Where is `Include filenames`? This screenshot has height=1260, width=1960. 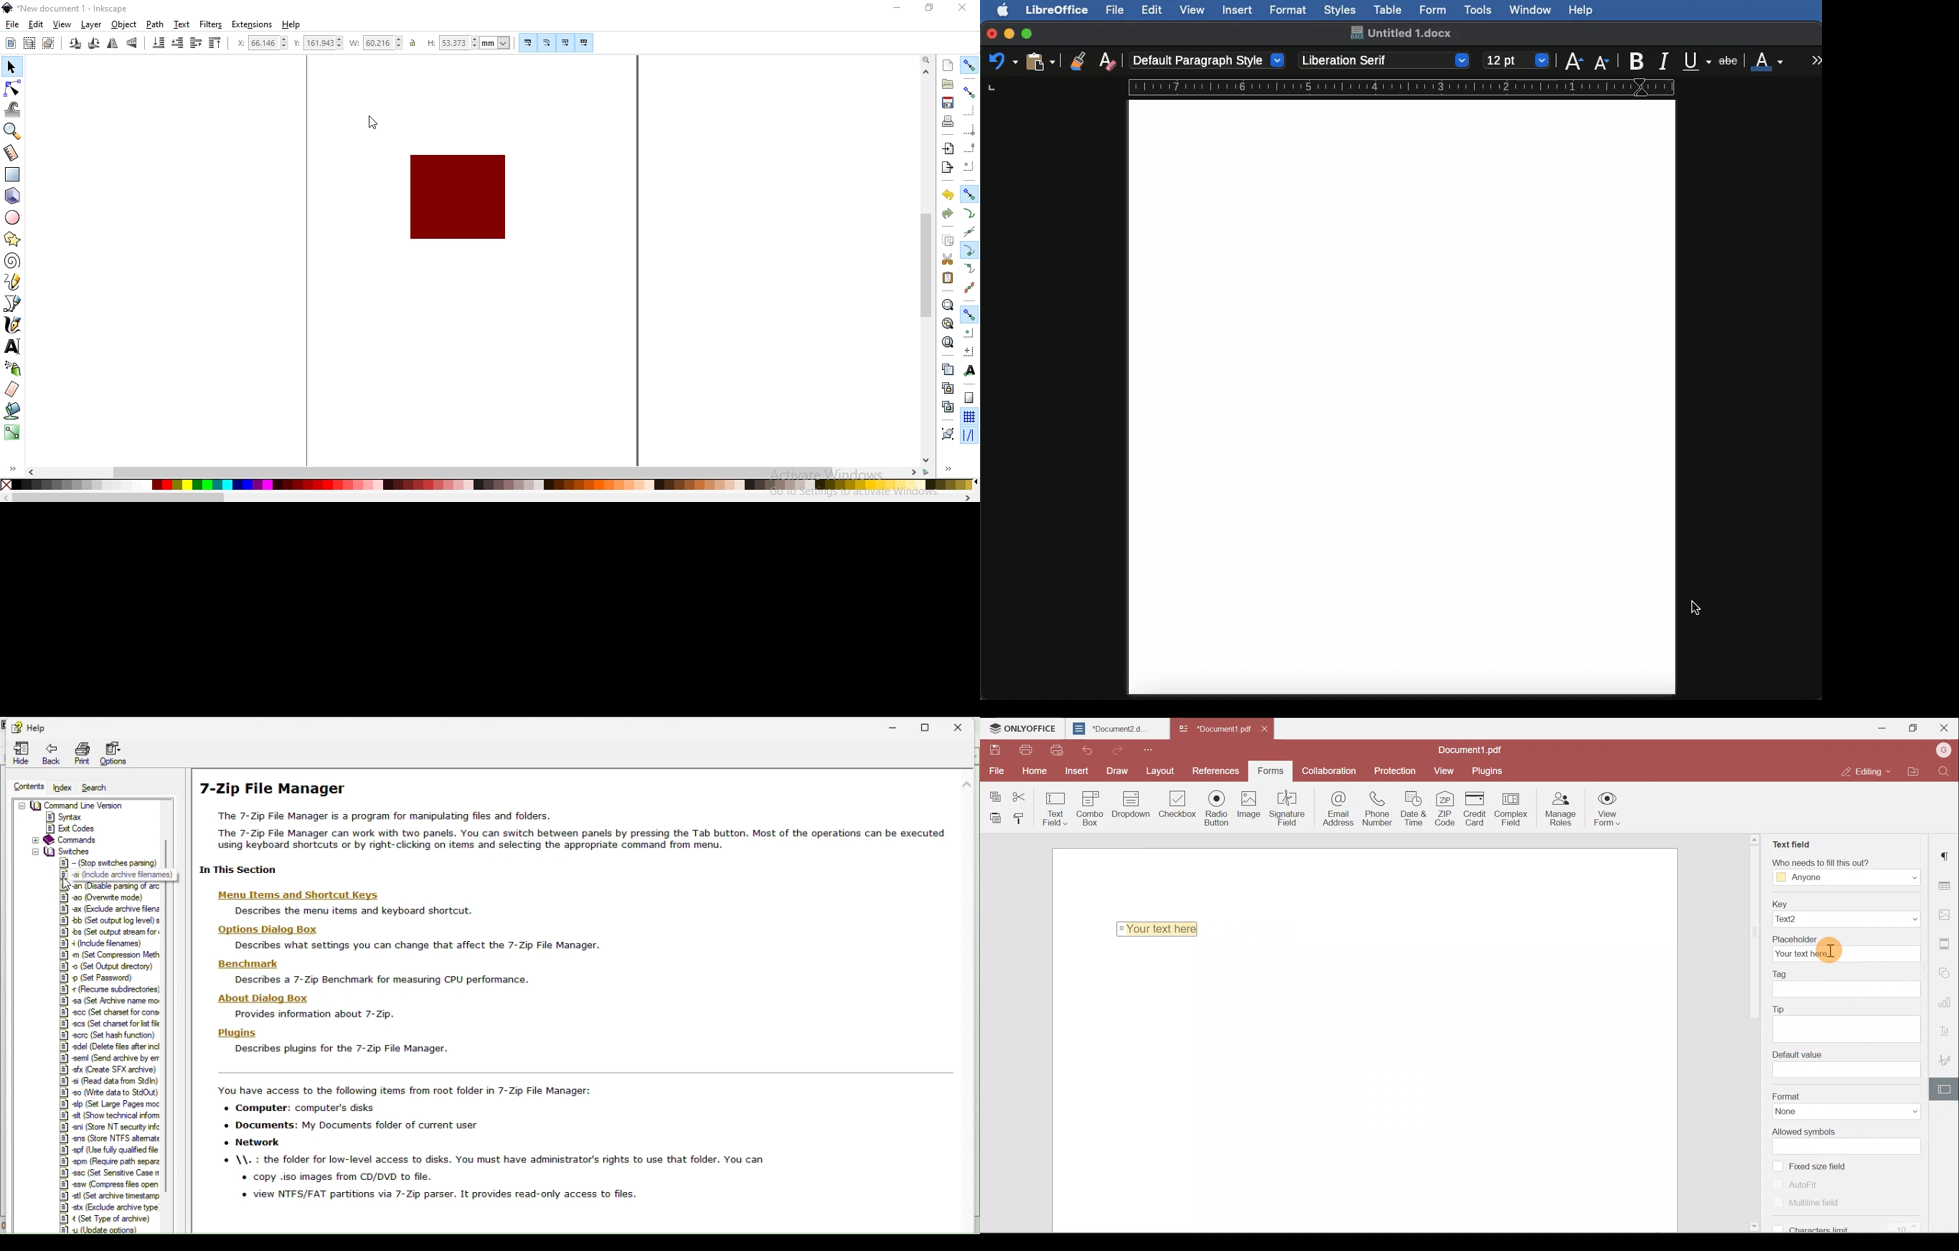
Include filenames is located at coordinates (101, 943).